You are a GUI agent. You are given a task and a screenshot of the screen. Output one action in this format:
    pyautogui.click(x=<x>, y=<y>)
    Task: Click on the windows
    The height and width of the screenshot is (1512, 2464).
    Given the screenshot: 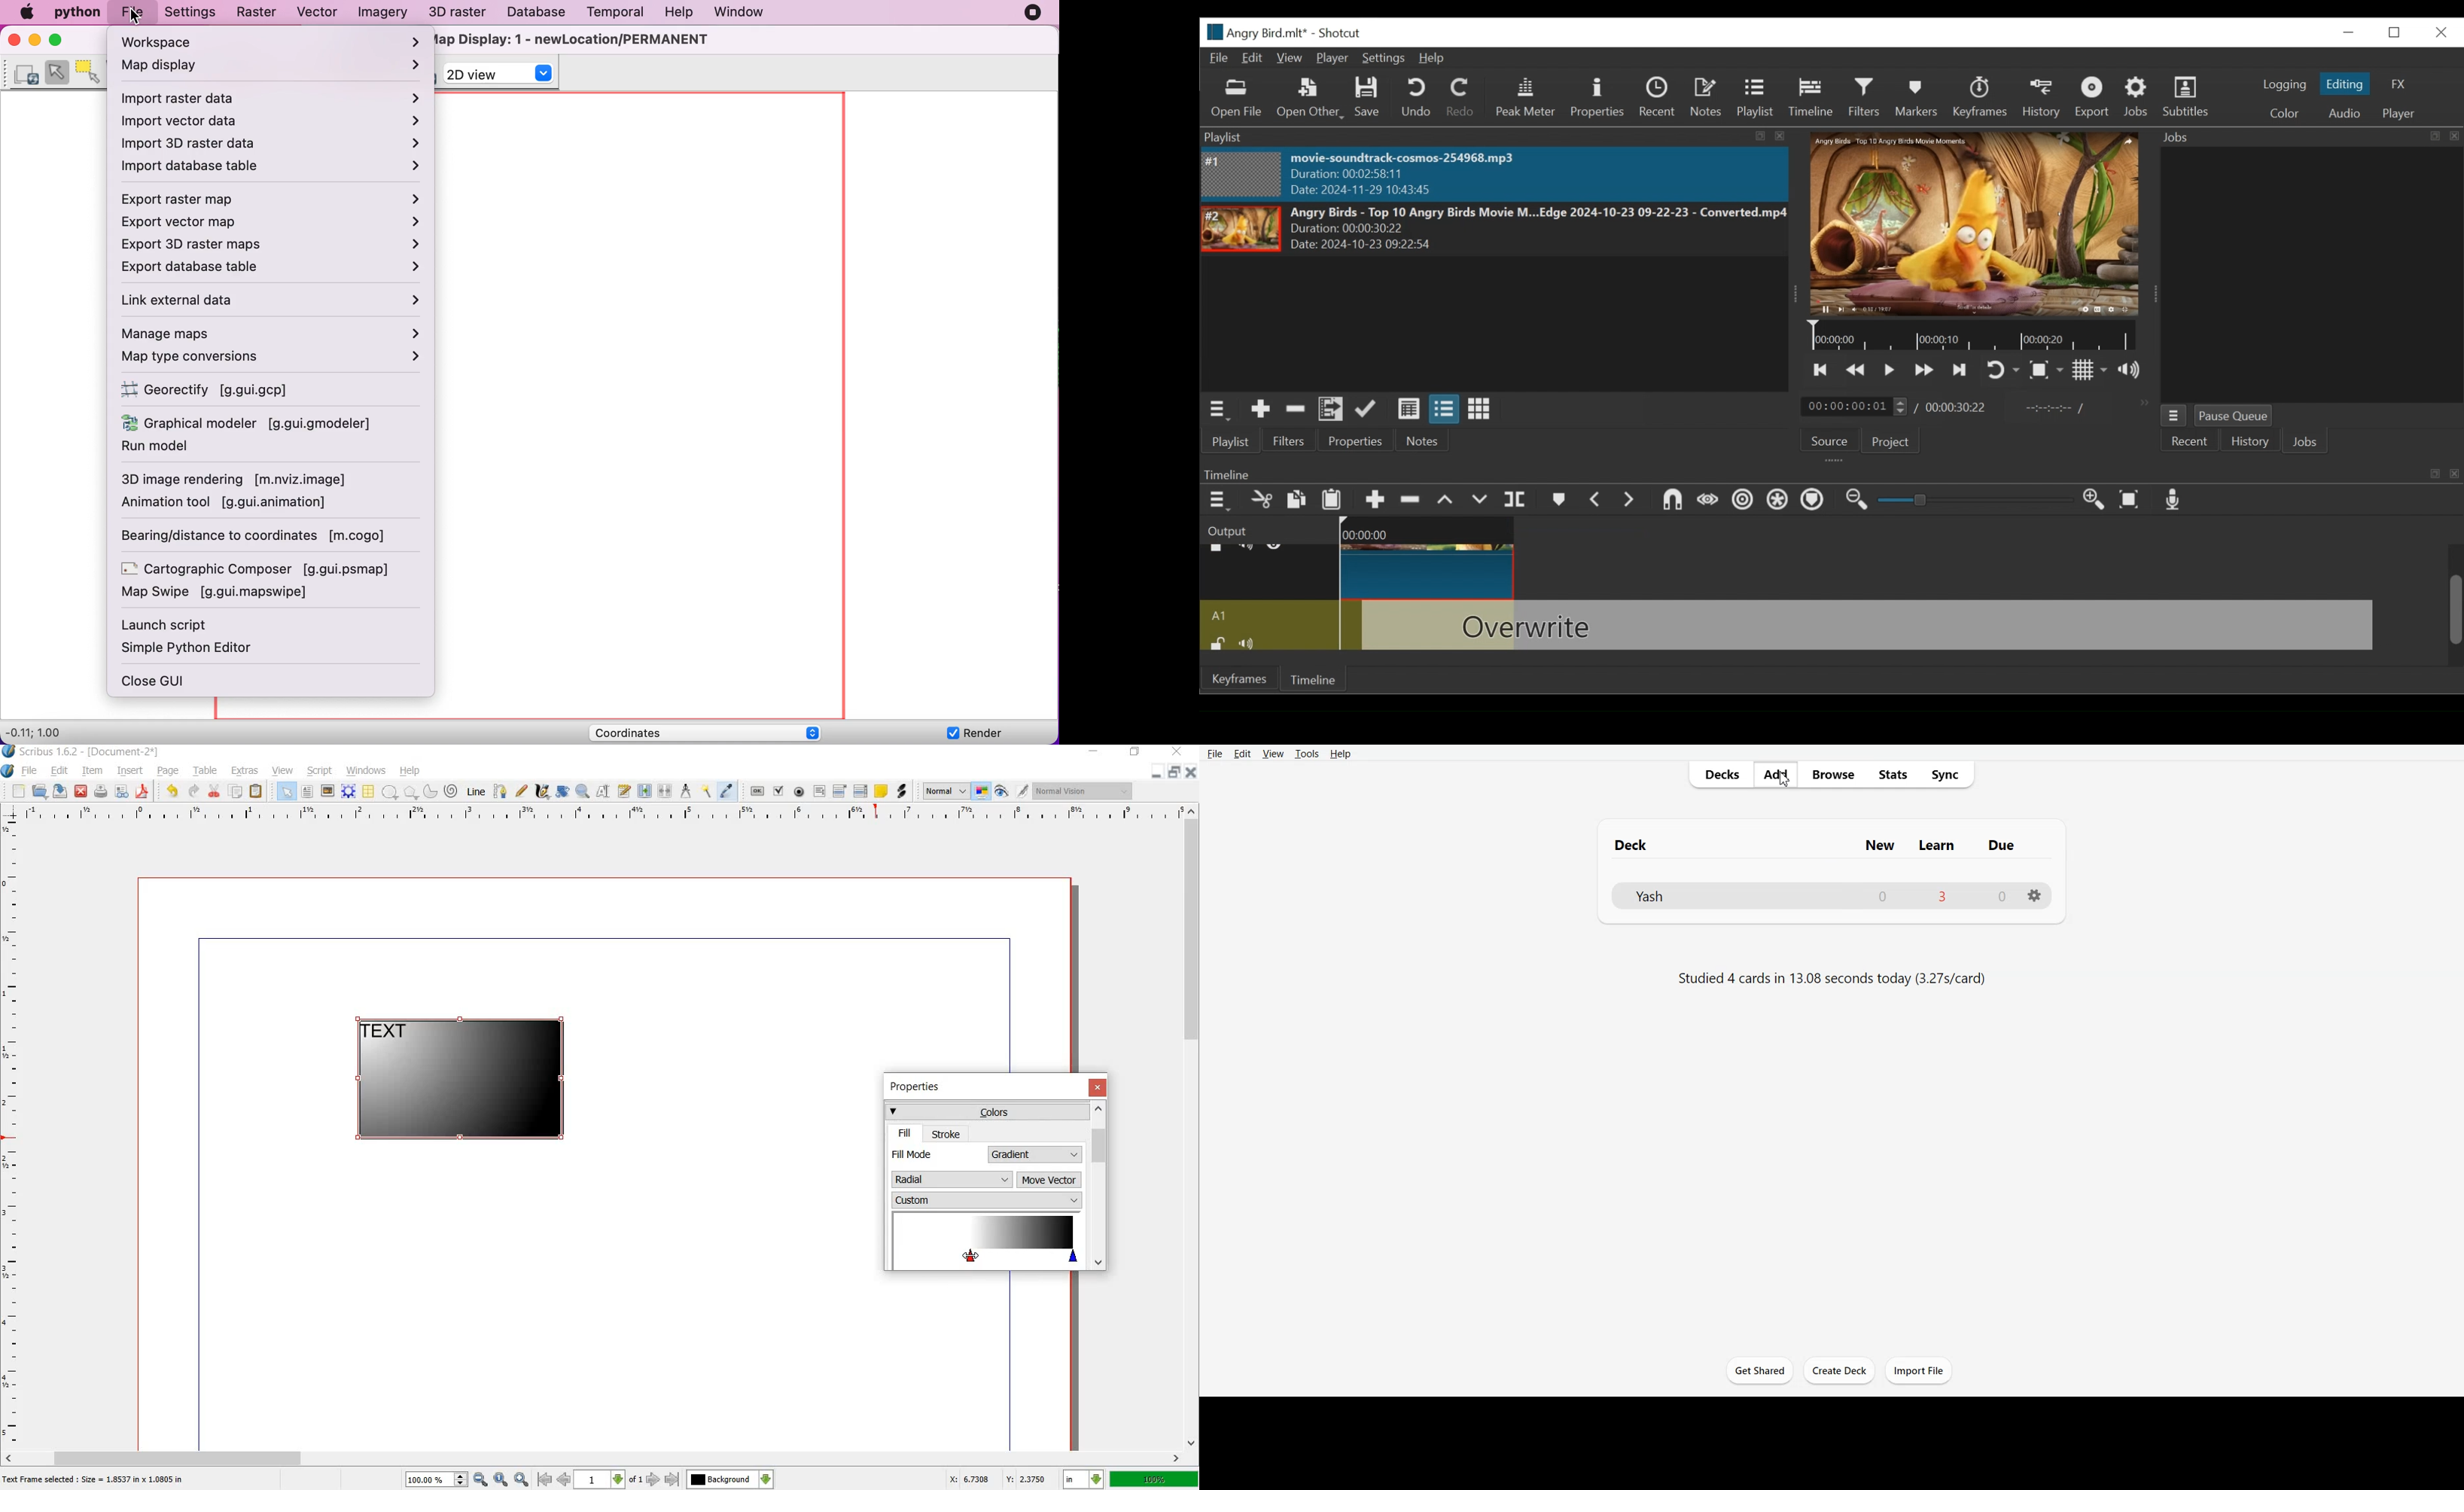 What is the action you would take?
    pyautogui.click(x=366, y=771)
    